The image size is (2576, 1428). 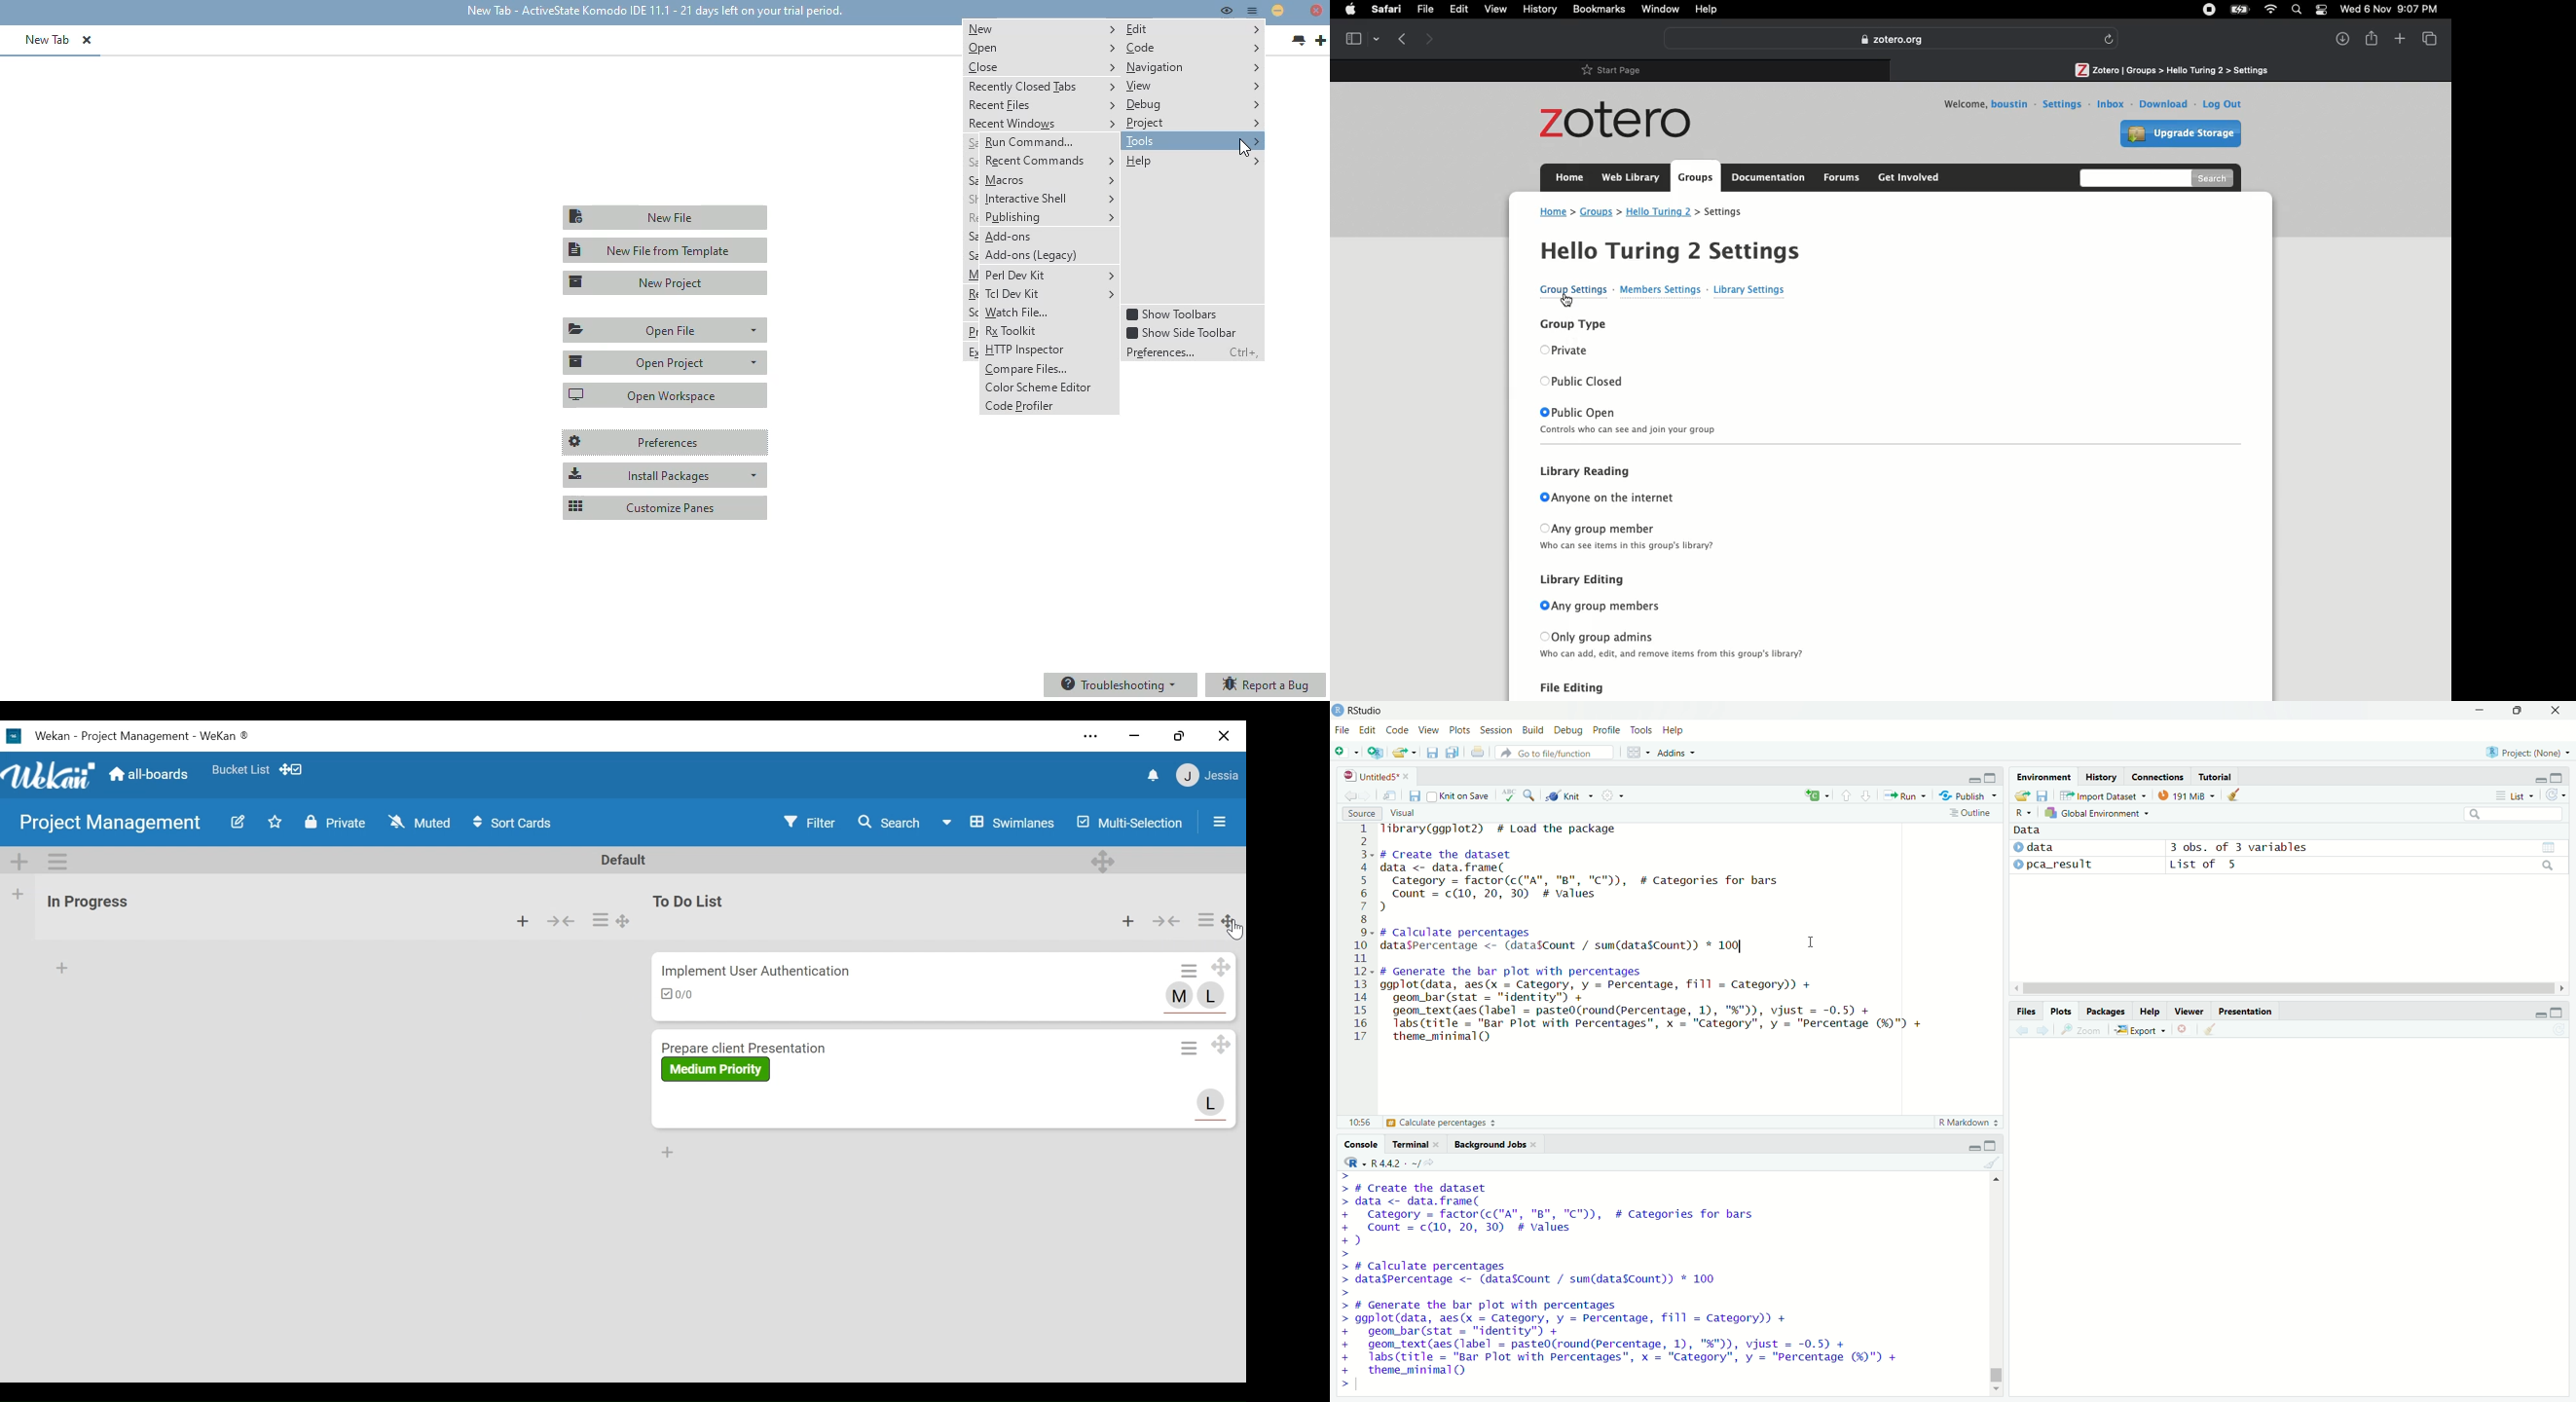 What do you see at coordinates (1498, 10) in the screenshot?
I see `View` at bounding box center [1498, 10].